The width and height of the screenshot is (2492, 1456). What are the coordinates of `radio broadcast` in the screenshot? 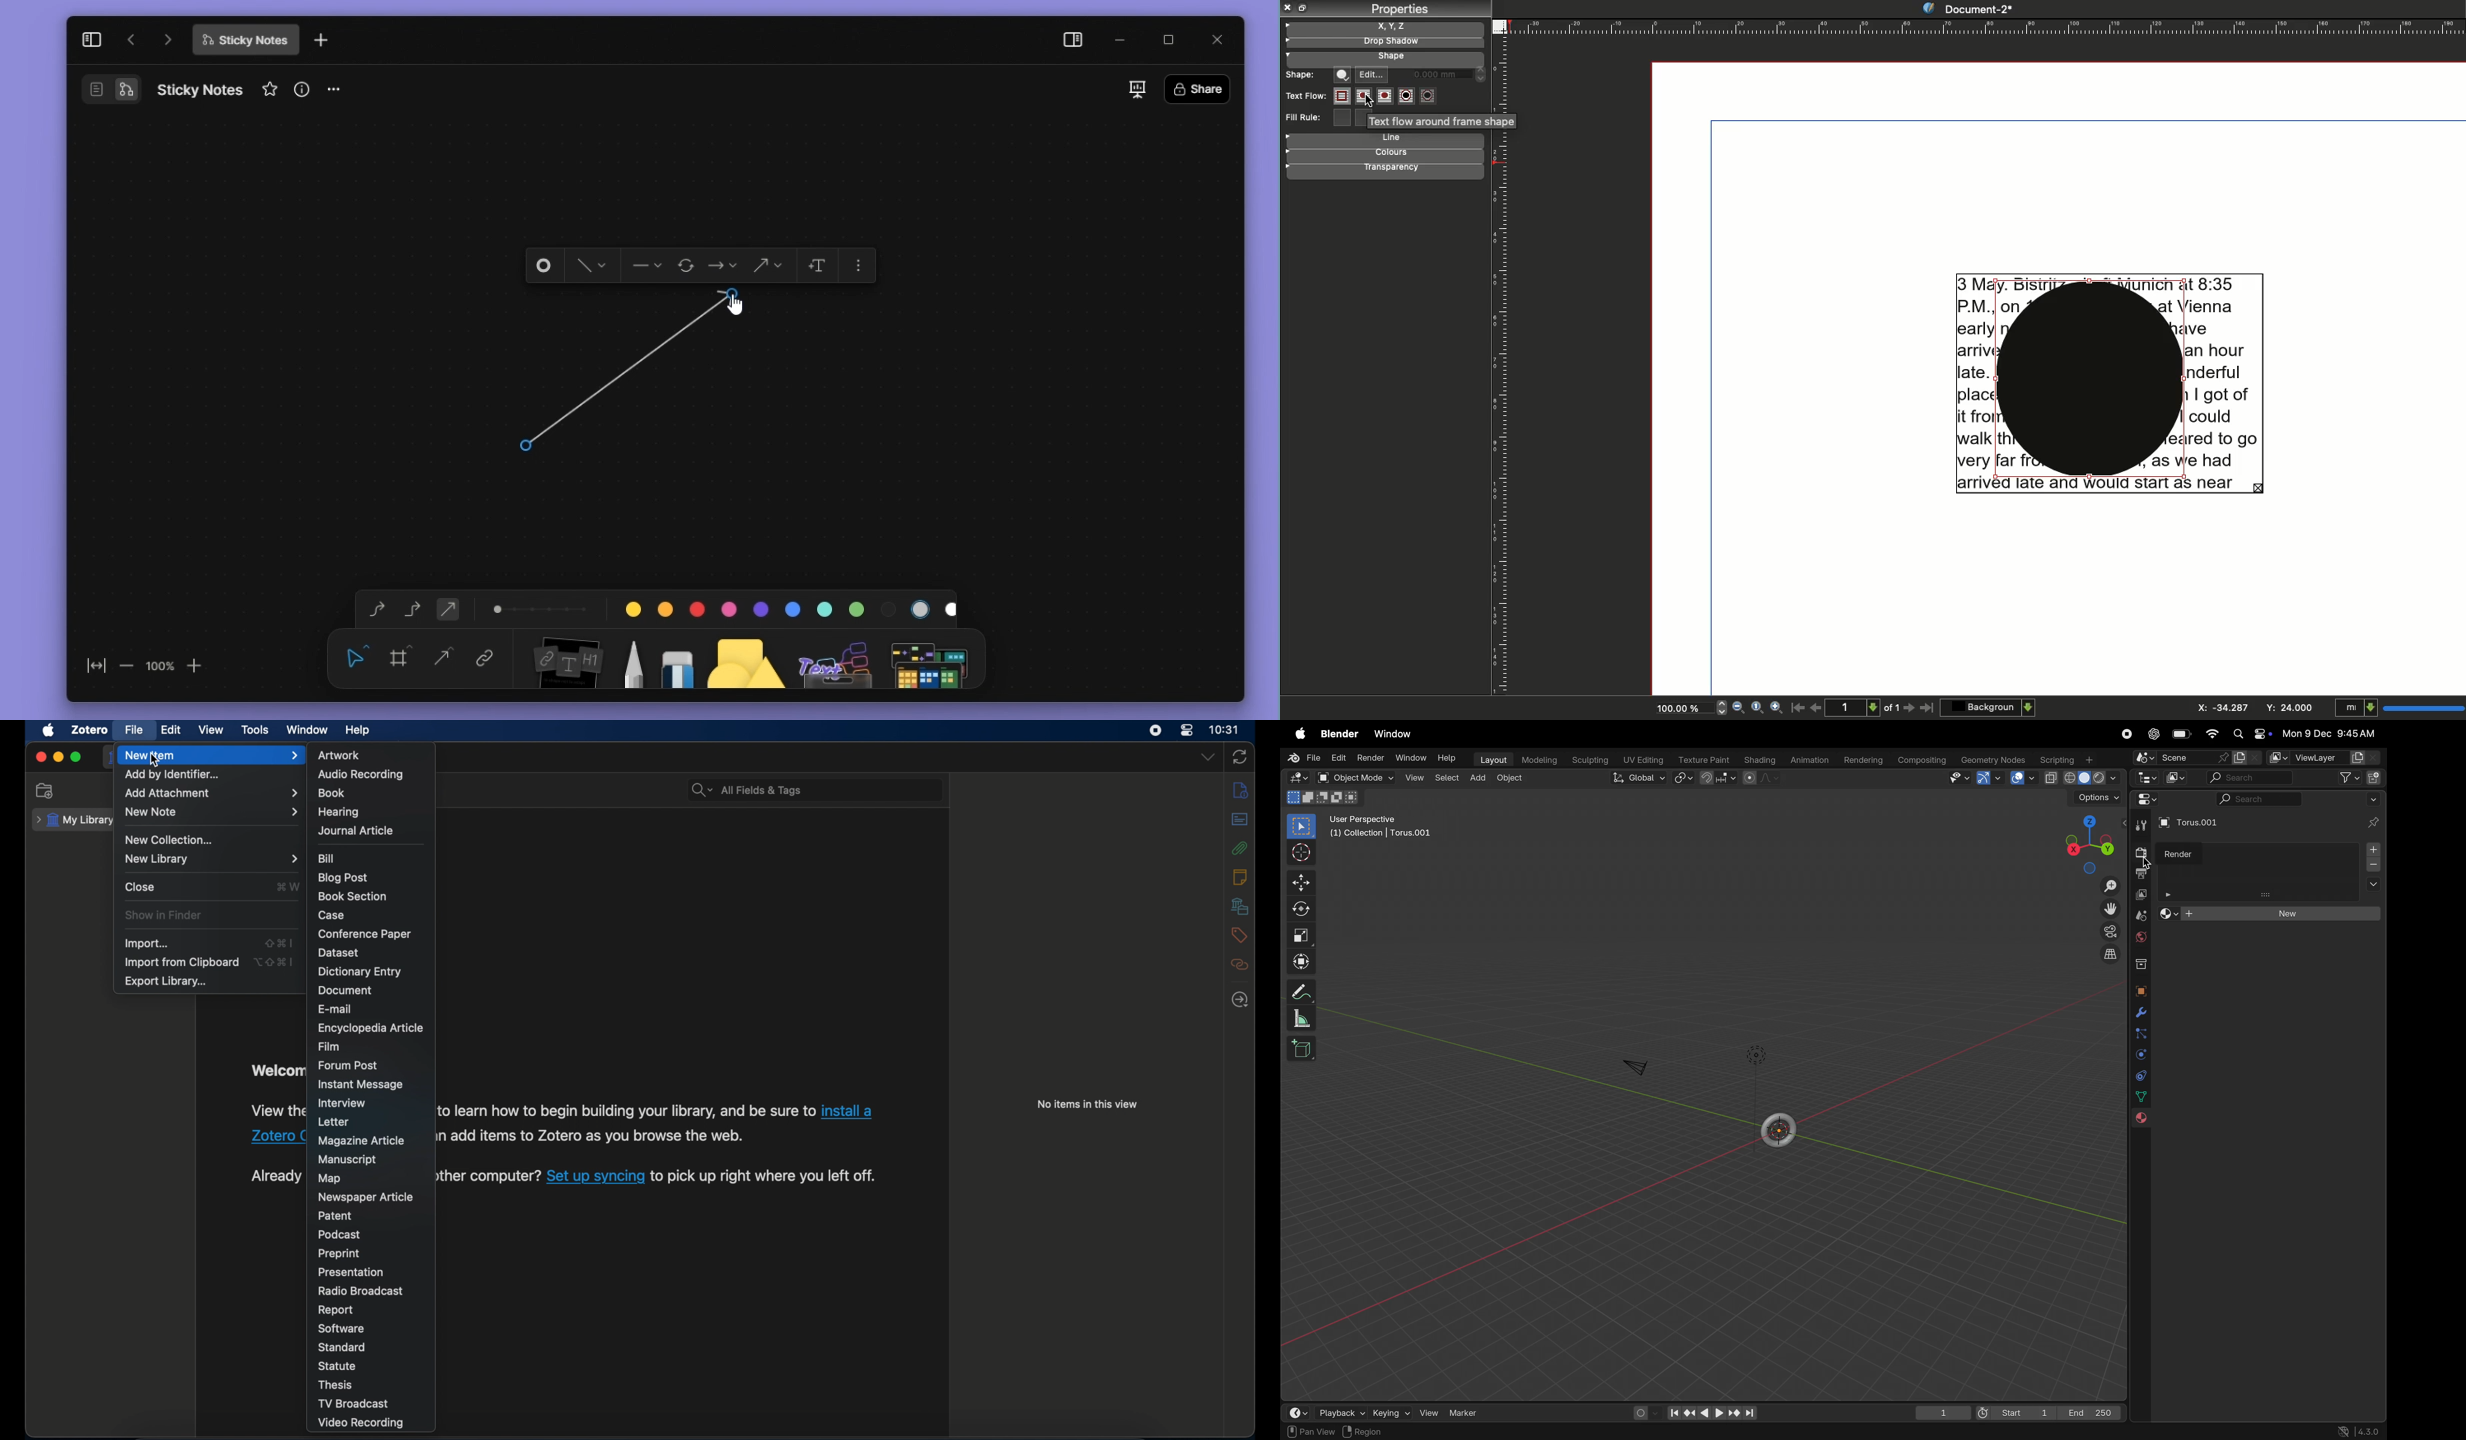 It's located at (361, 1291).